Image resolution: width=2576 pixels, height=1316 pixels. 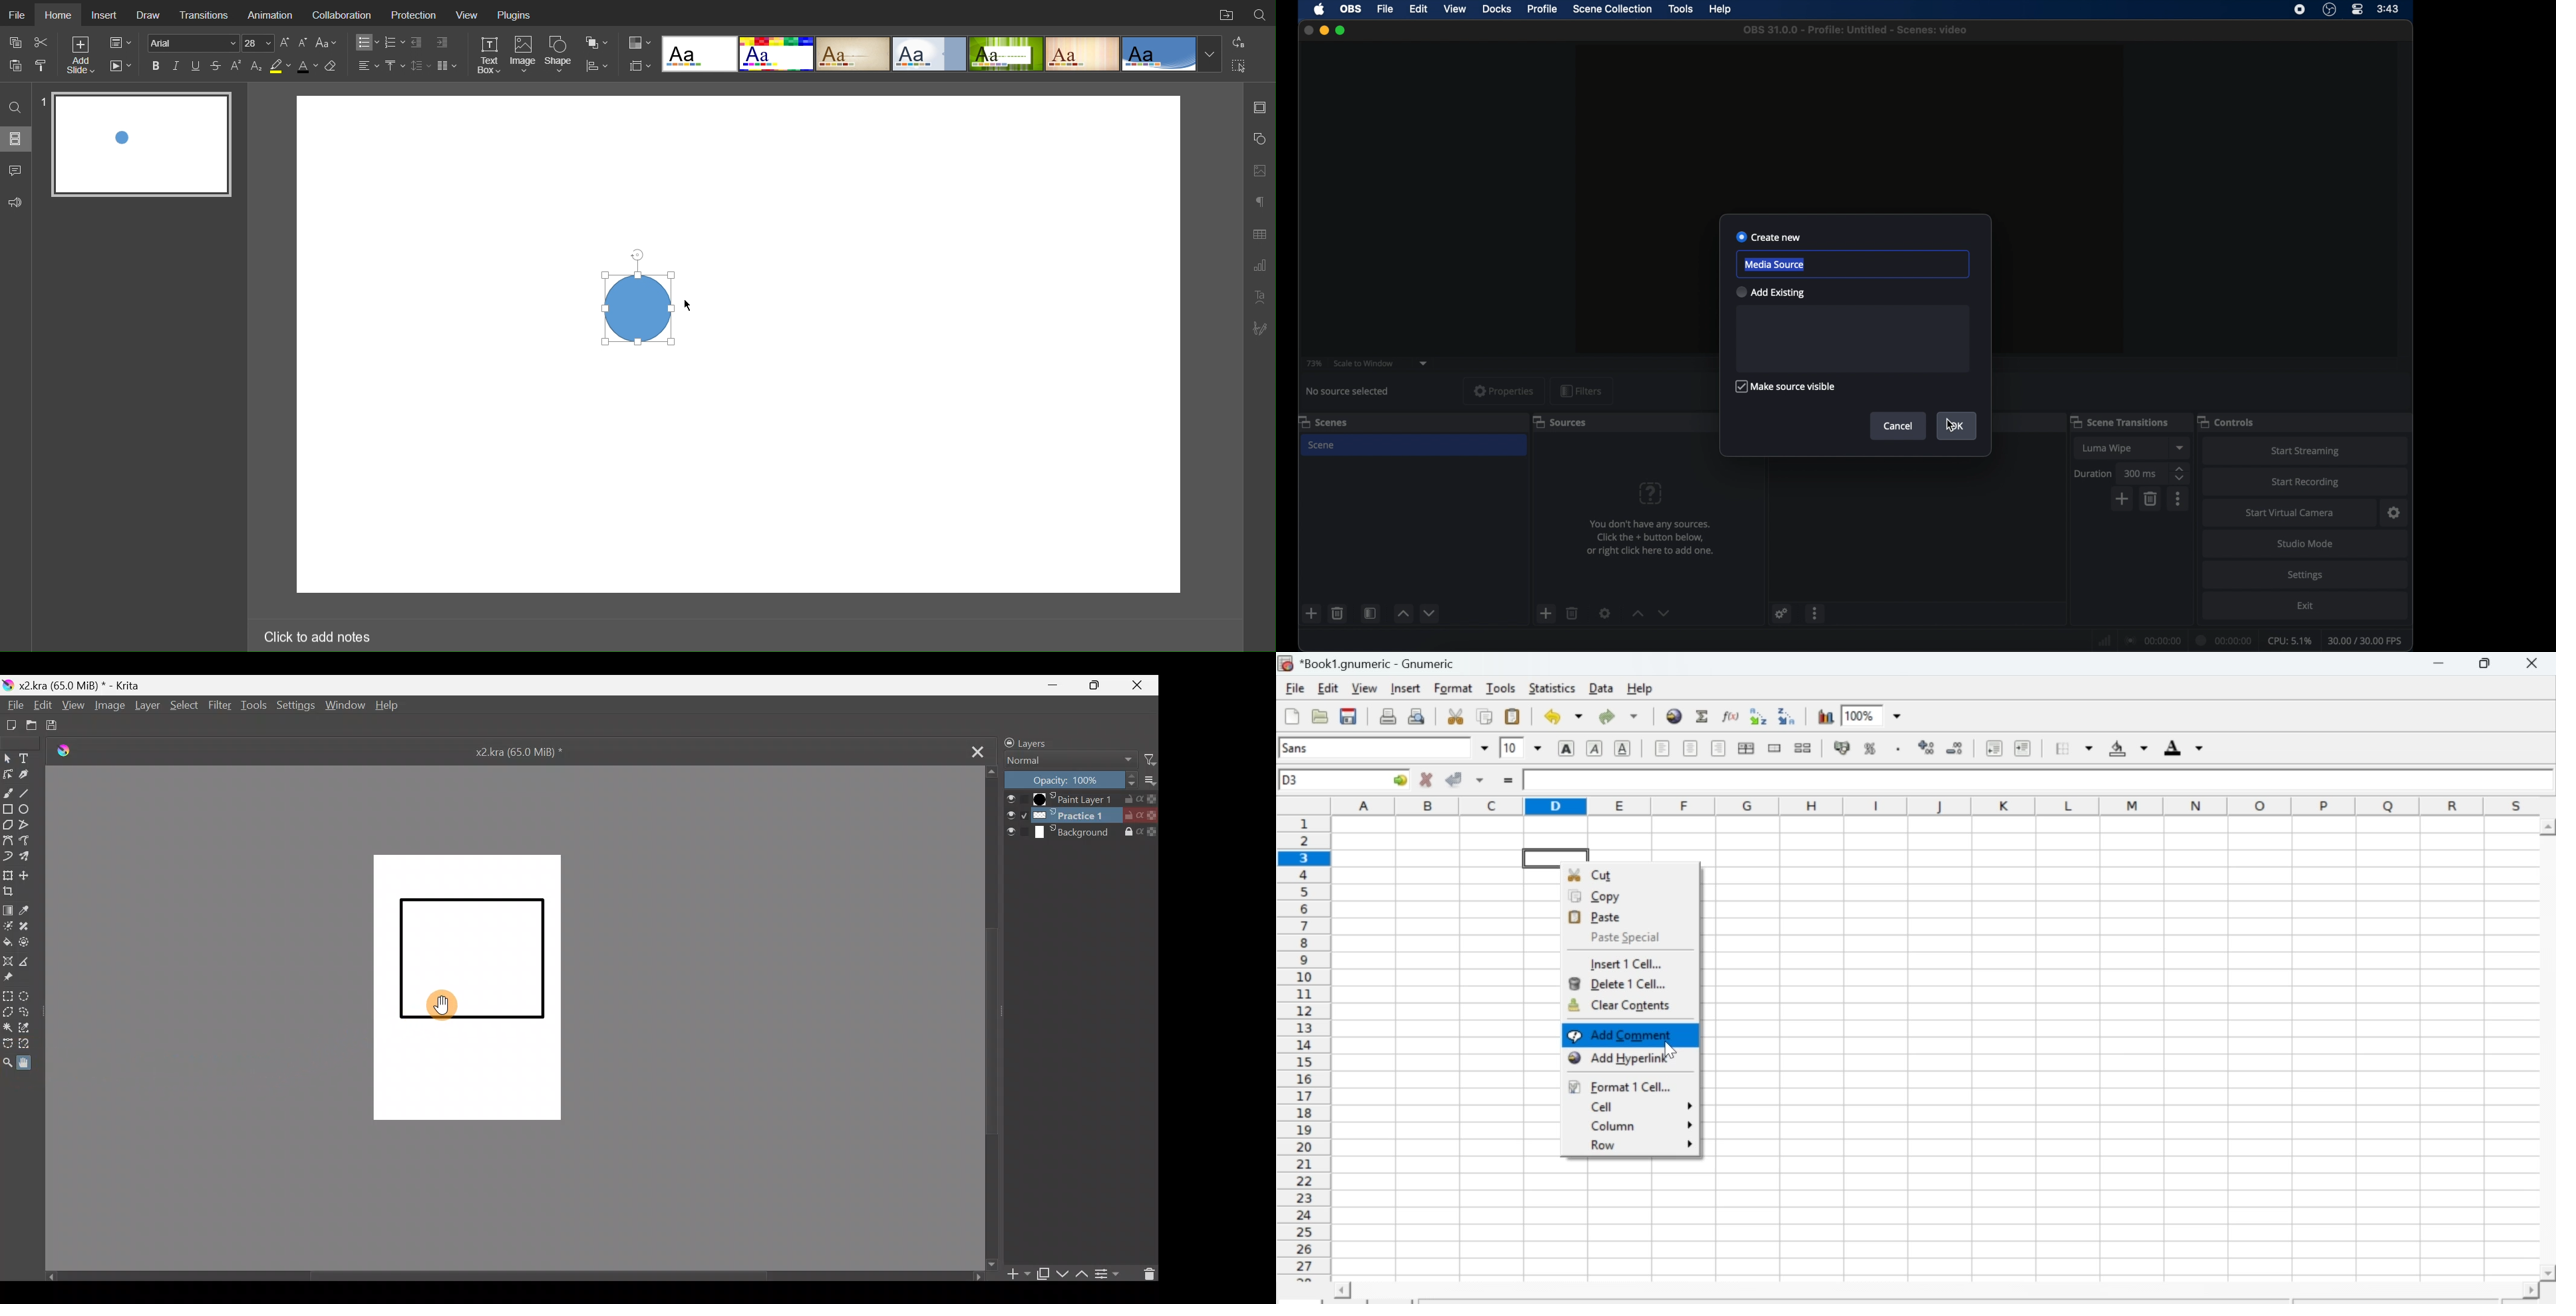 What do you see at coordinates (1348, 392) in the screenshot?
I see `no source selected` at bounding box center [1348, 392].